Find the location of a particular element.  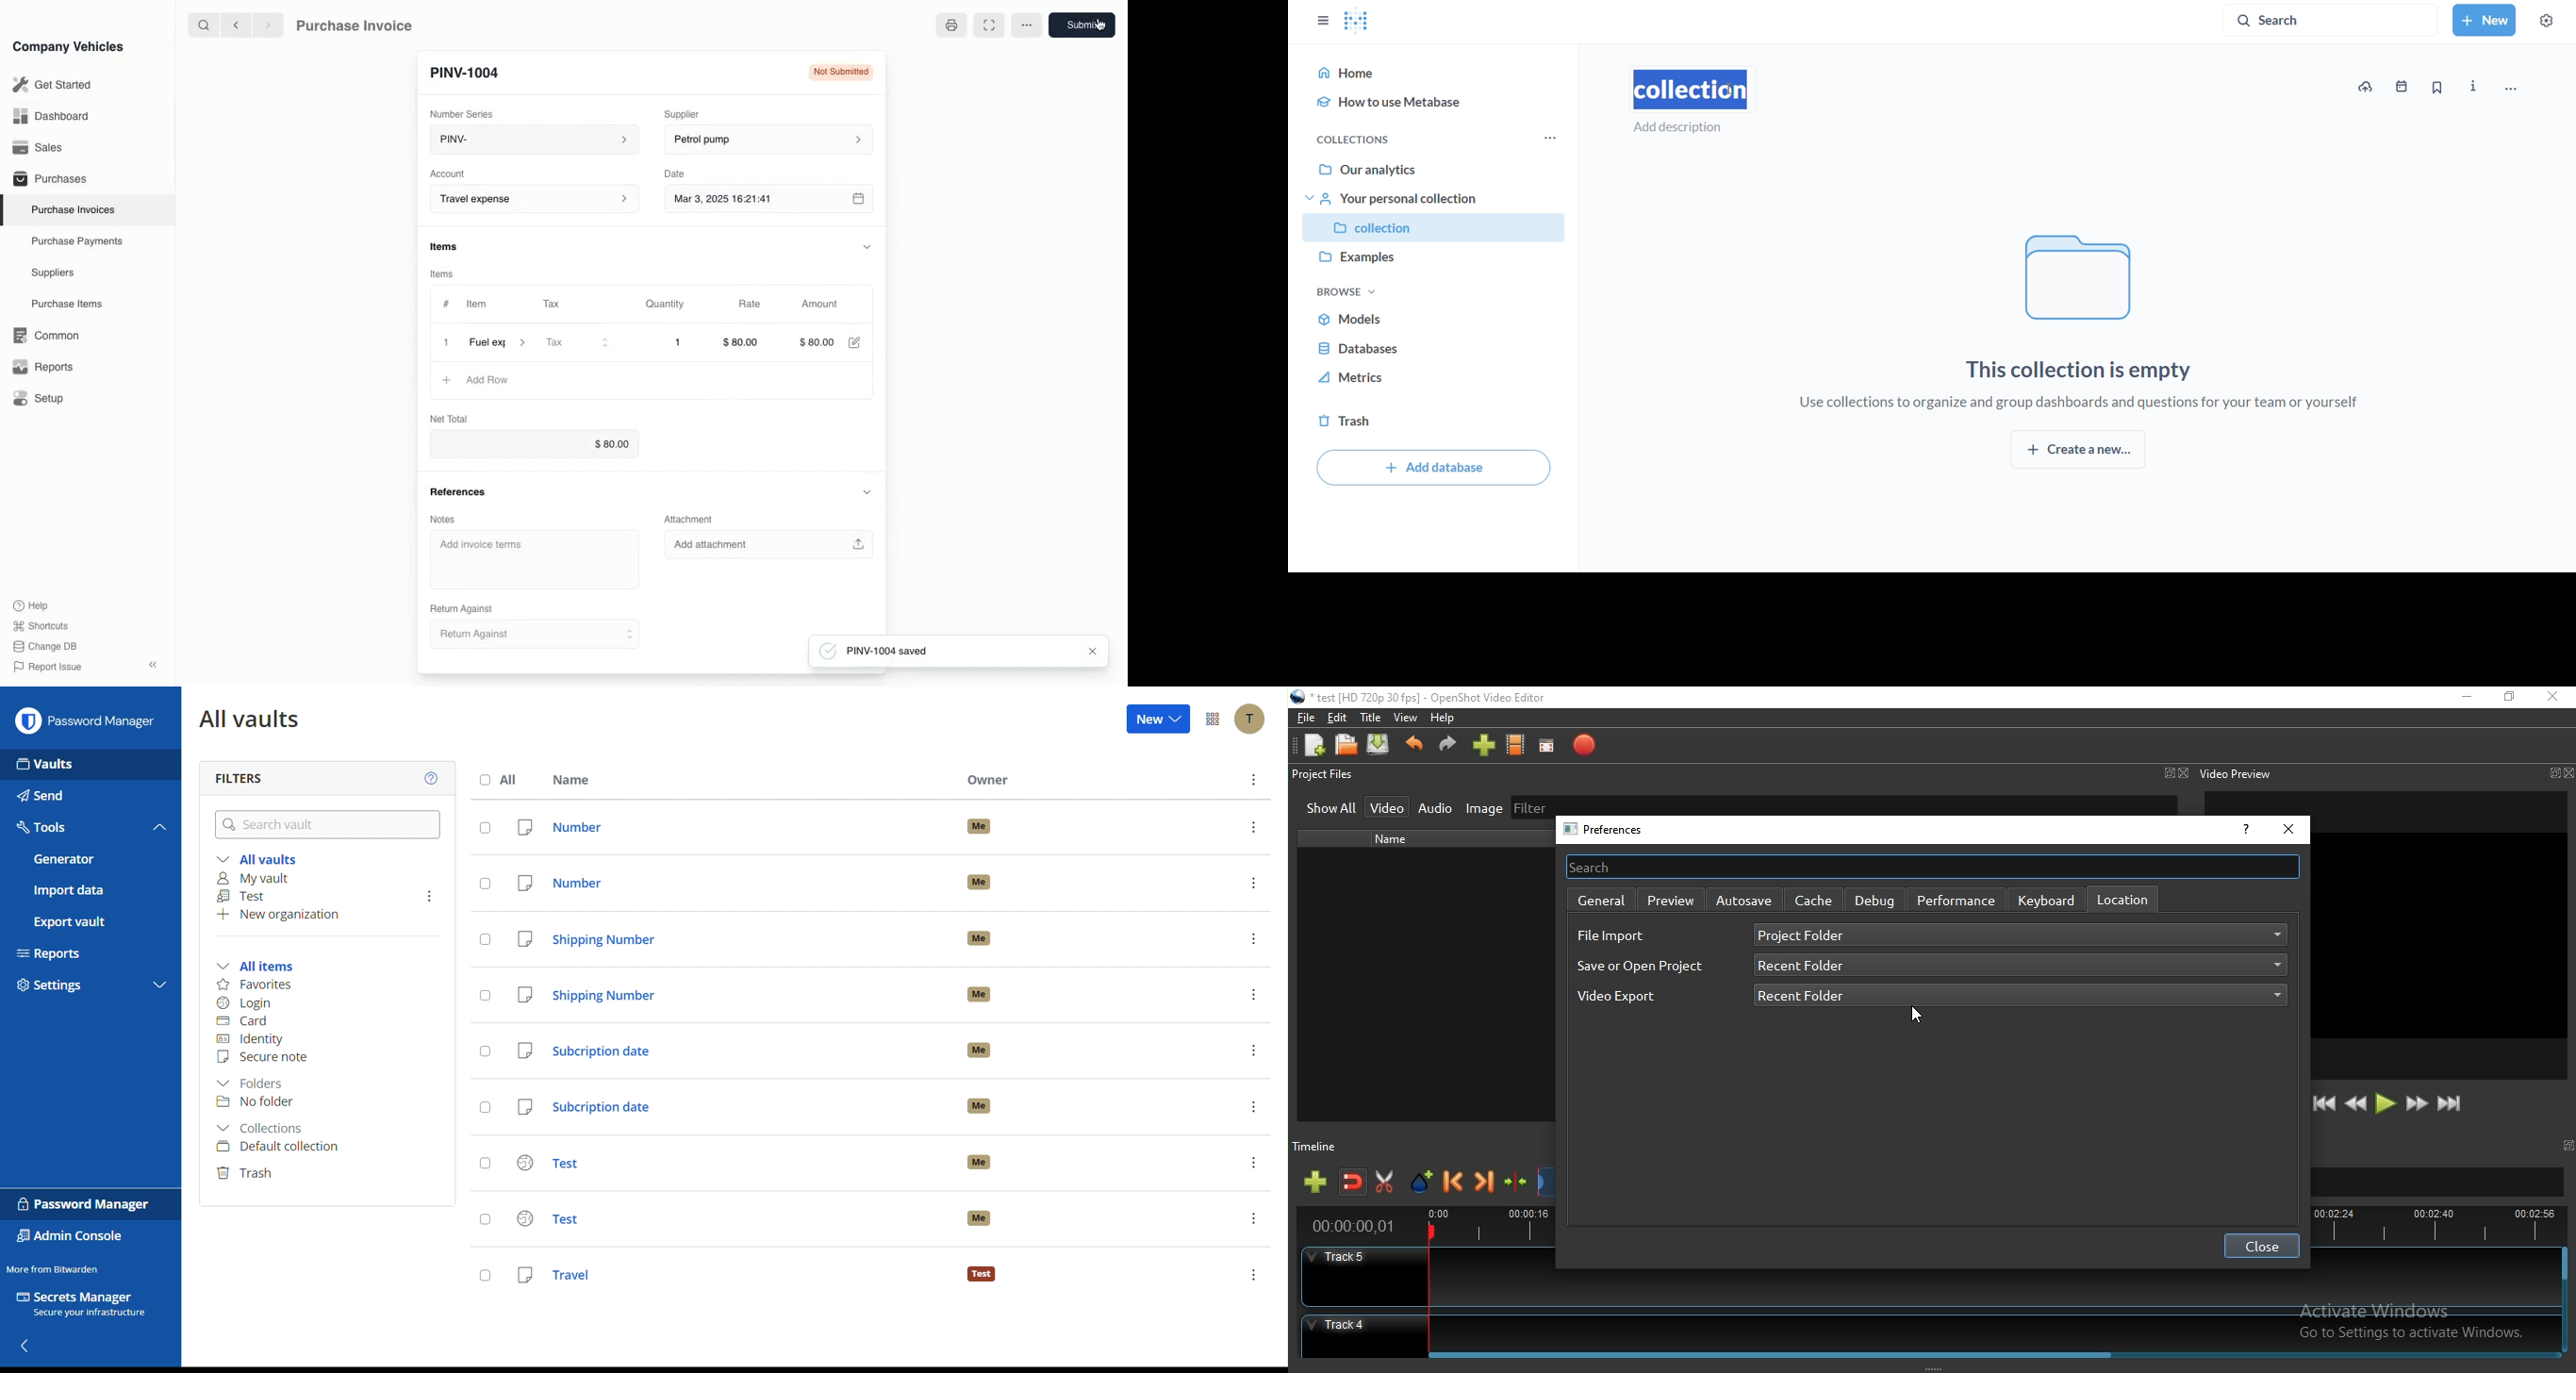

search is located at coordinates (2331, 18).